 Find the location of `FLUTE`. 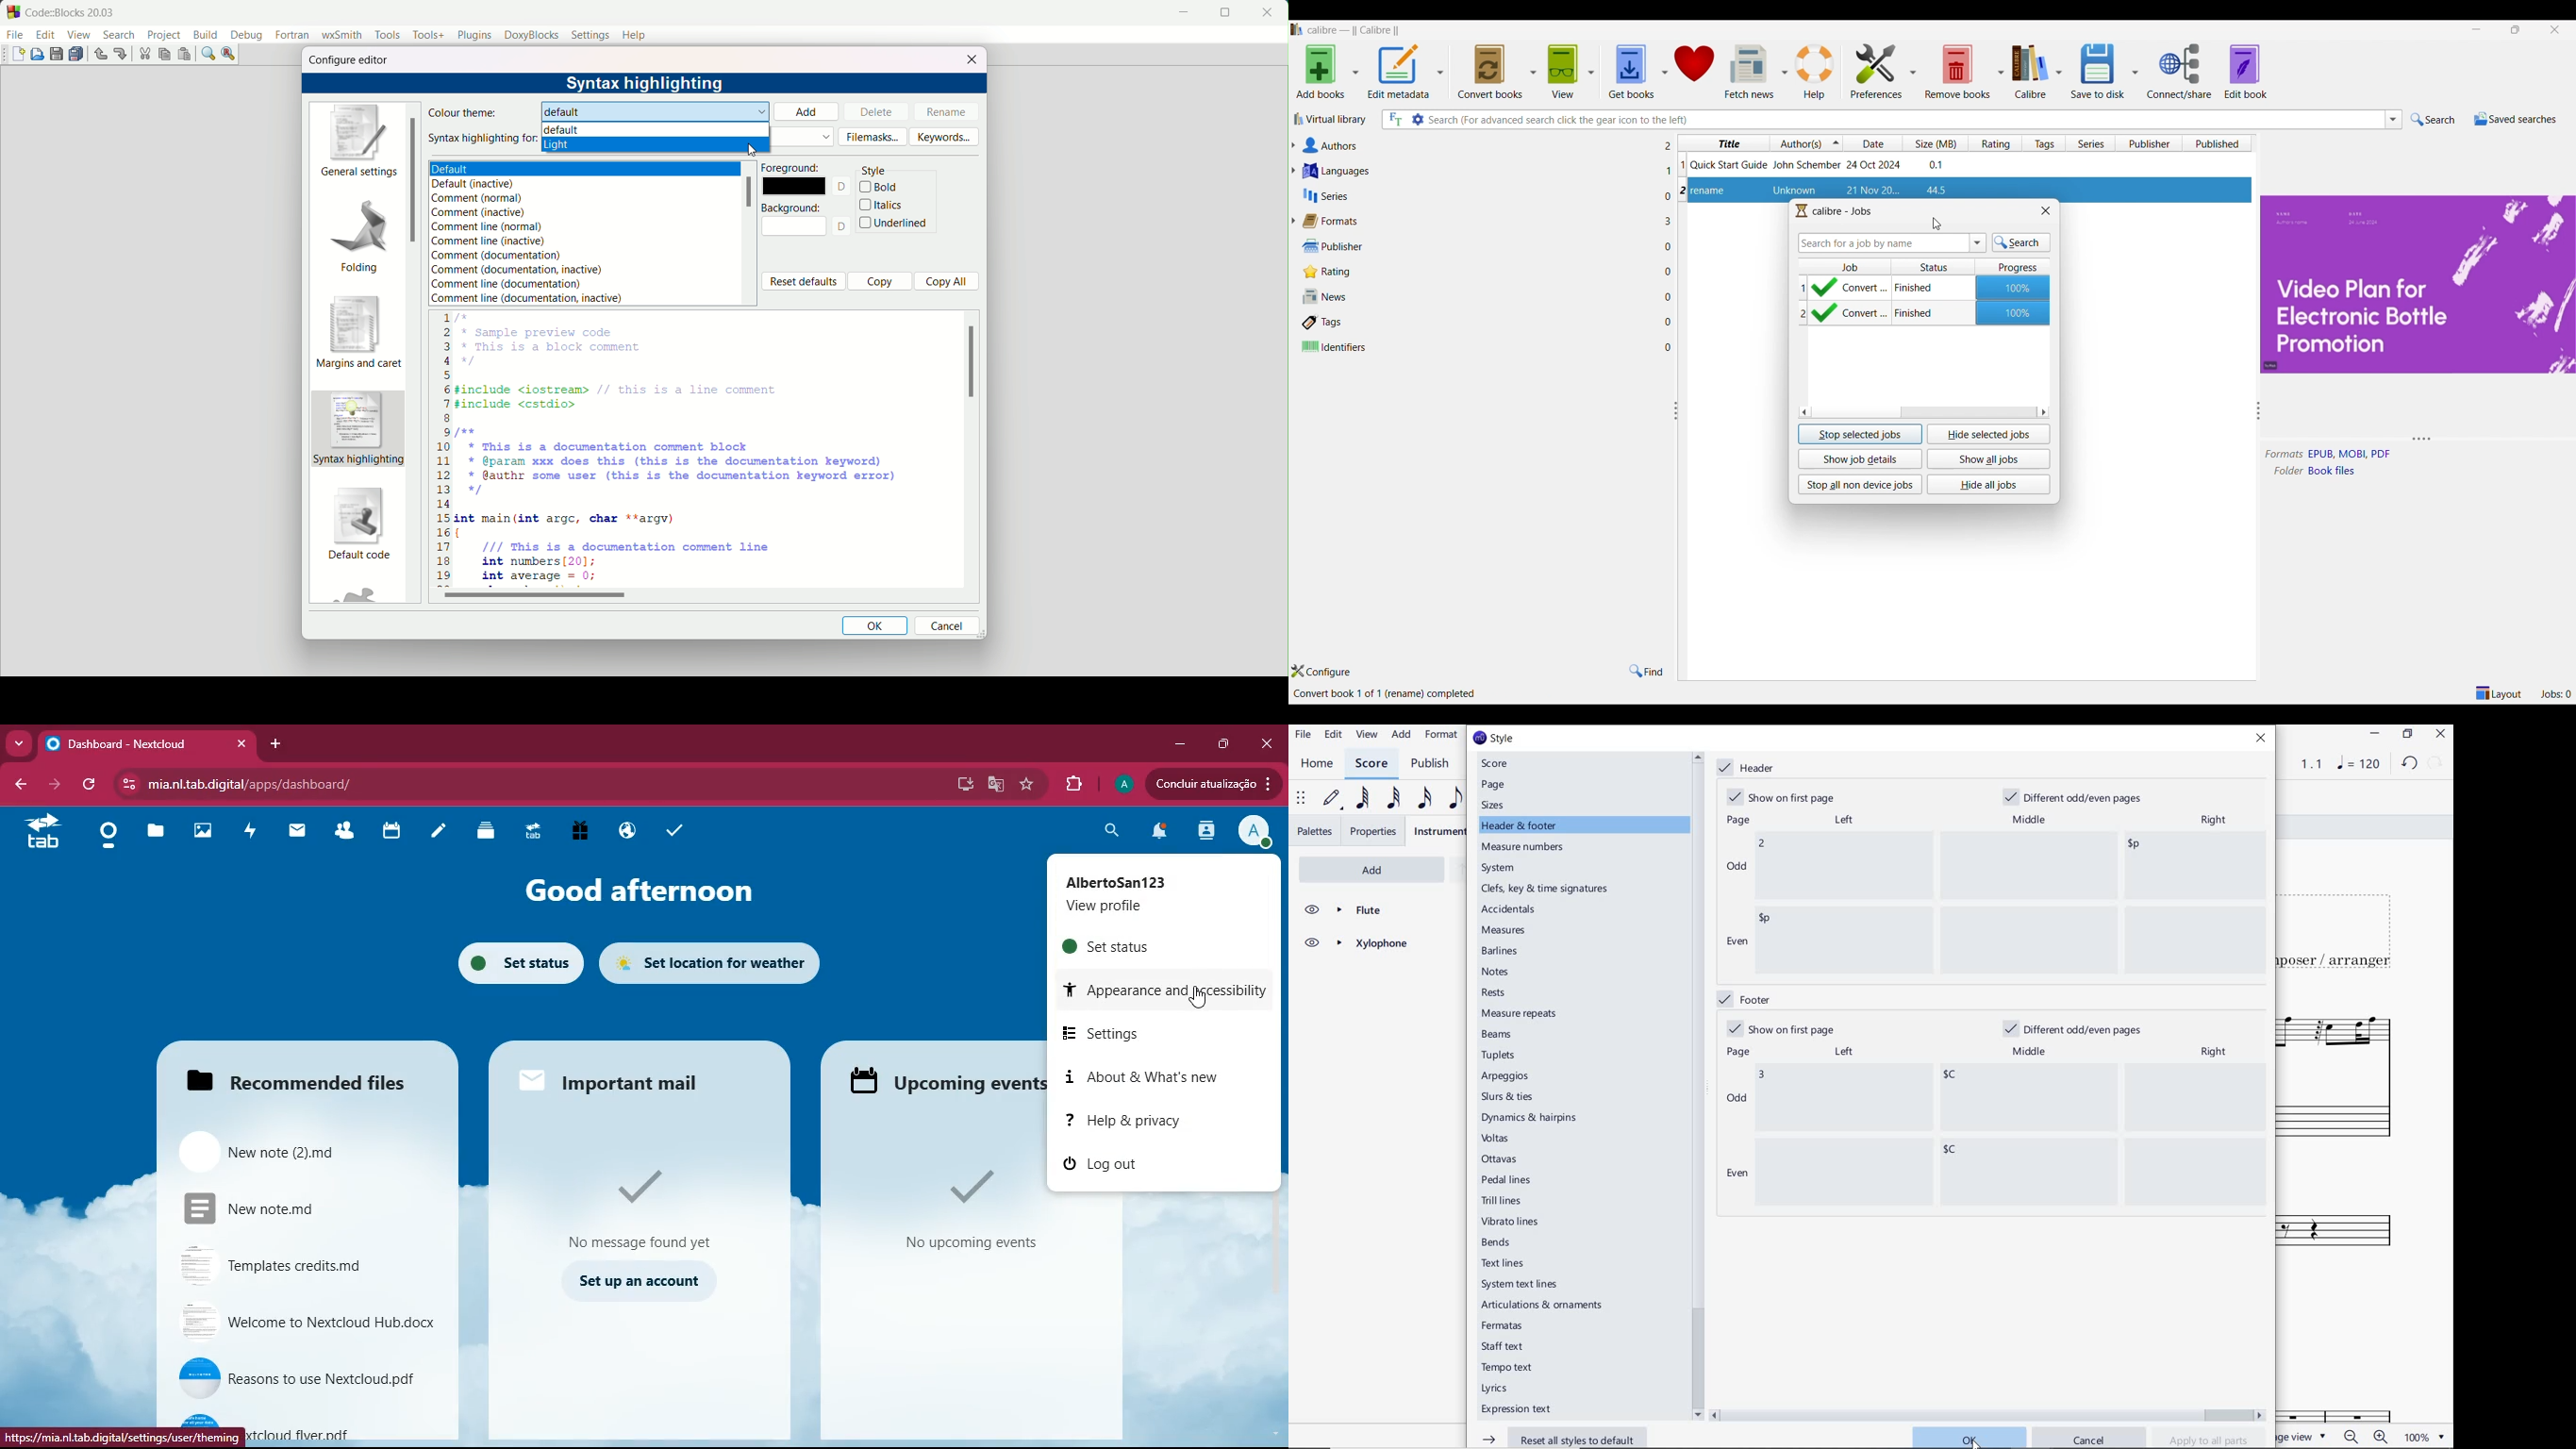

FLUTE is located at coordinates (2340, 1074).